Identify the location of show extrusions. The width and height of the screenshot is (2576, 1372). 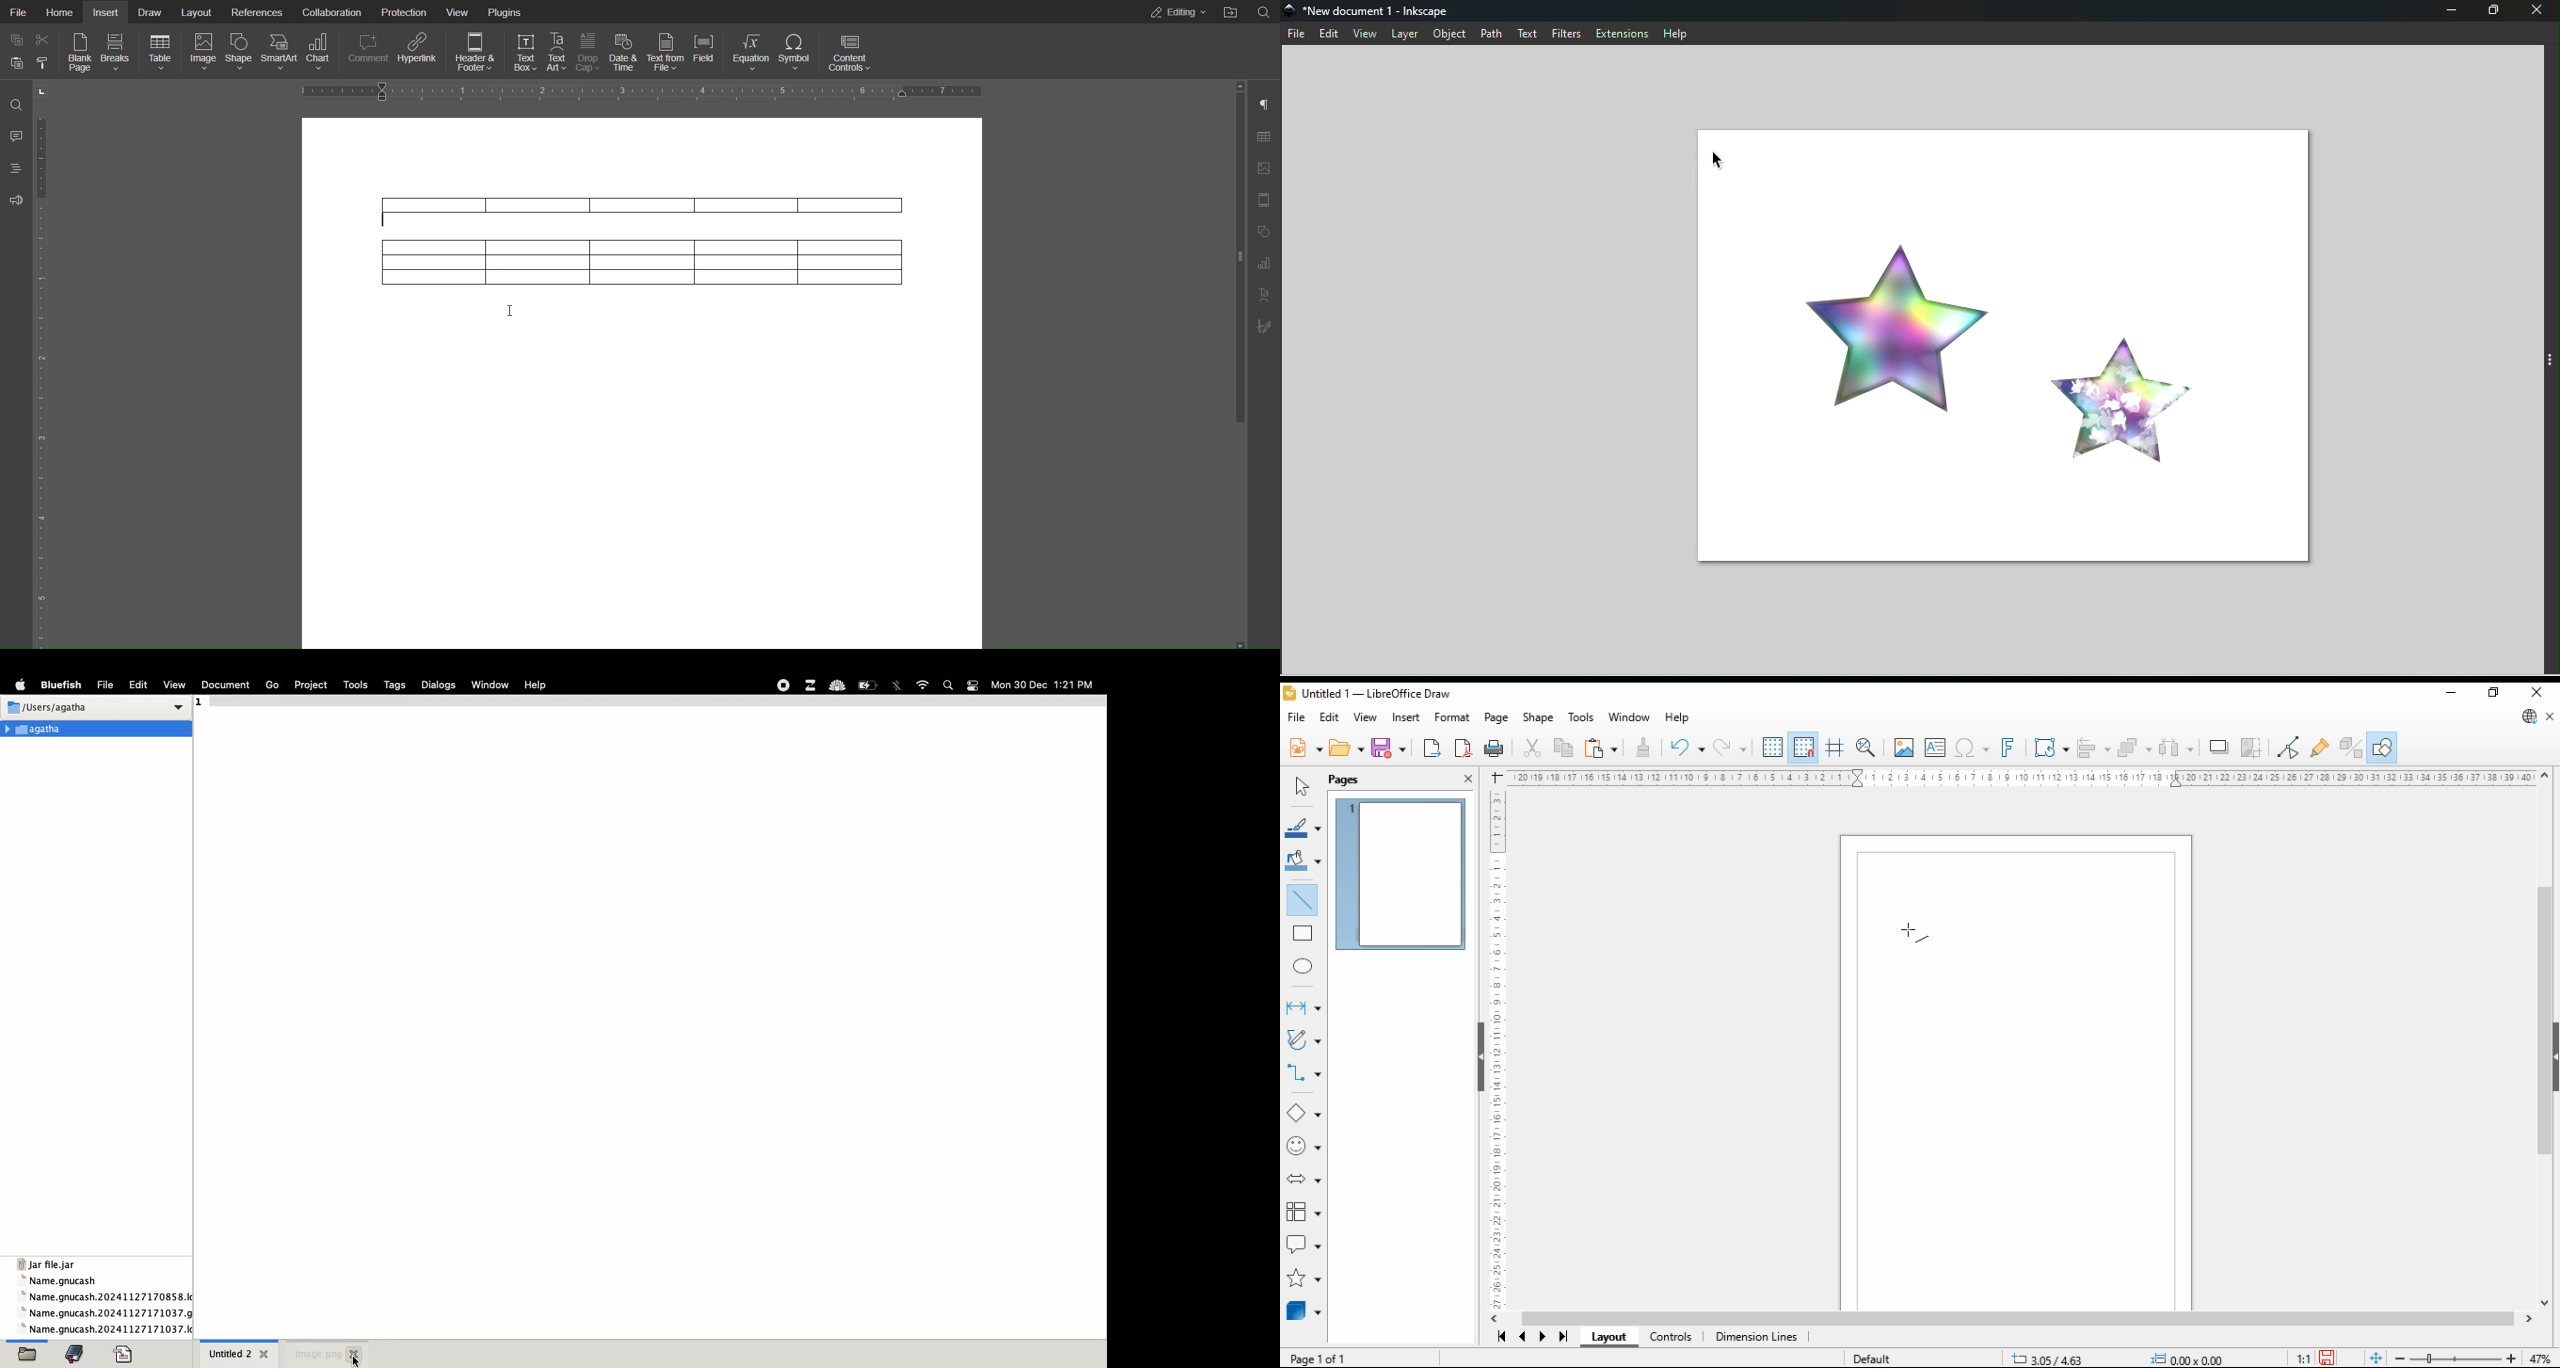
(2350, 747).